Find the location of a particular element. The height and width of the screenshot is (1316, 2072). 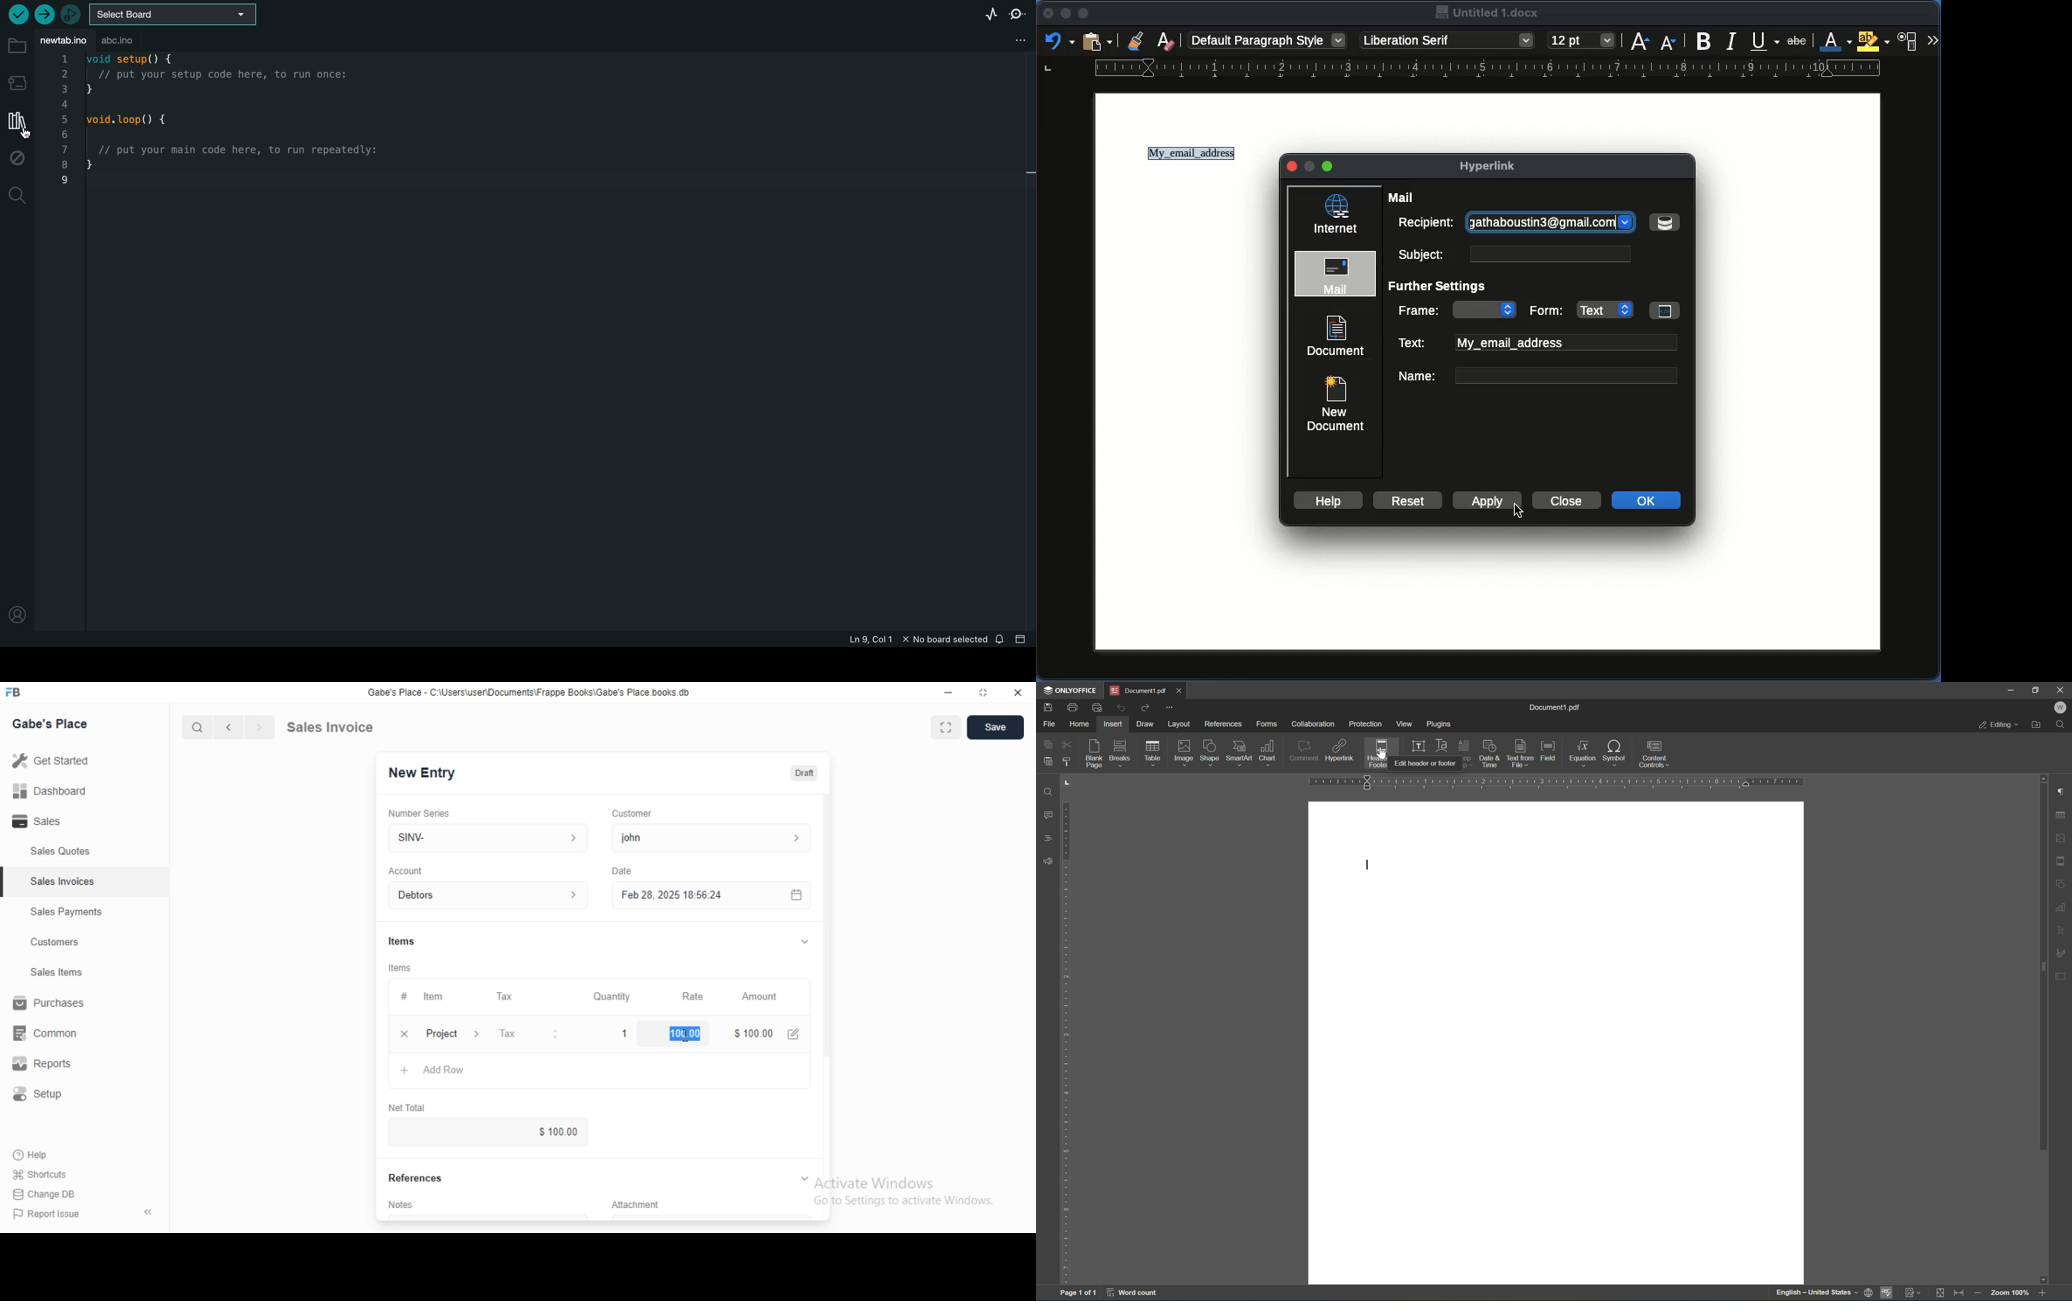

Default paragraph style is located at coordinates (1268, 39).